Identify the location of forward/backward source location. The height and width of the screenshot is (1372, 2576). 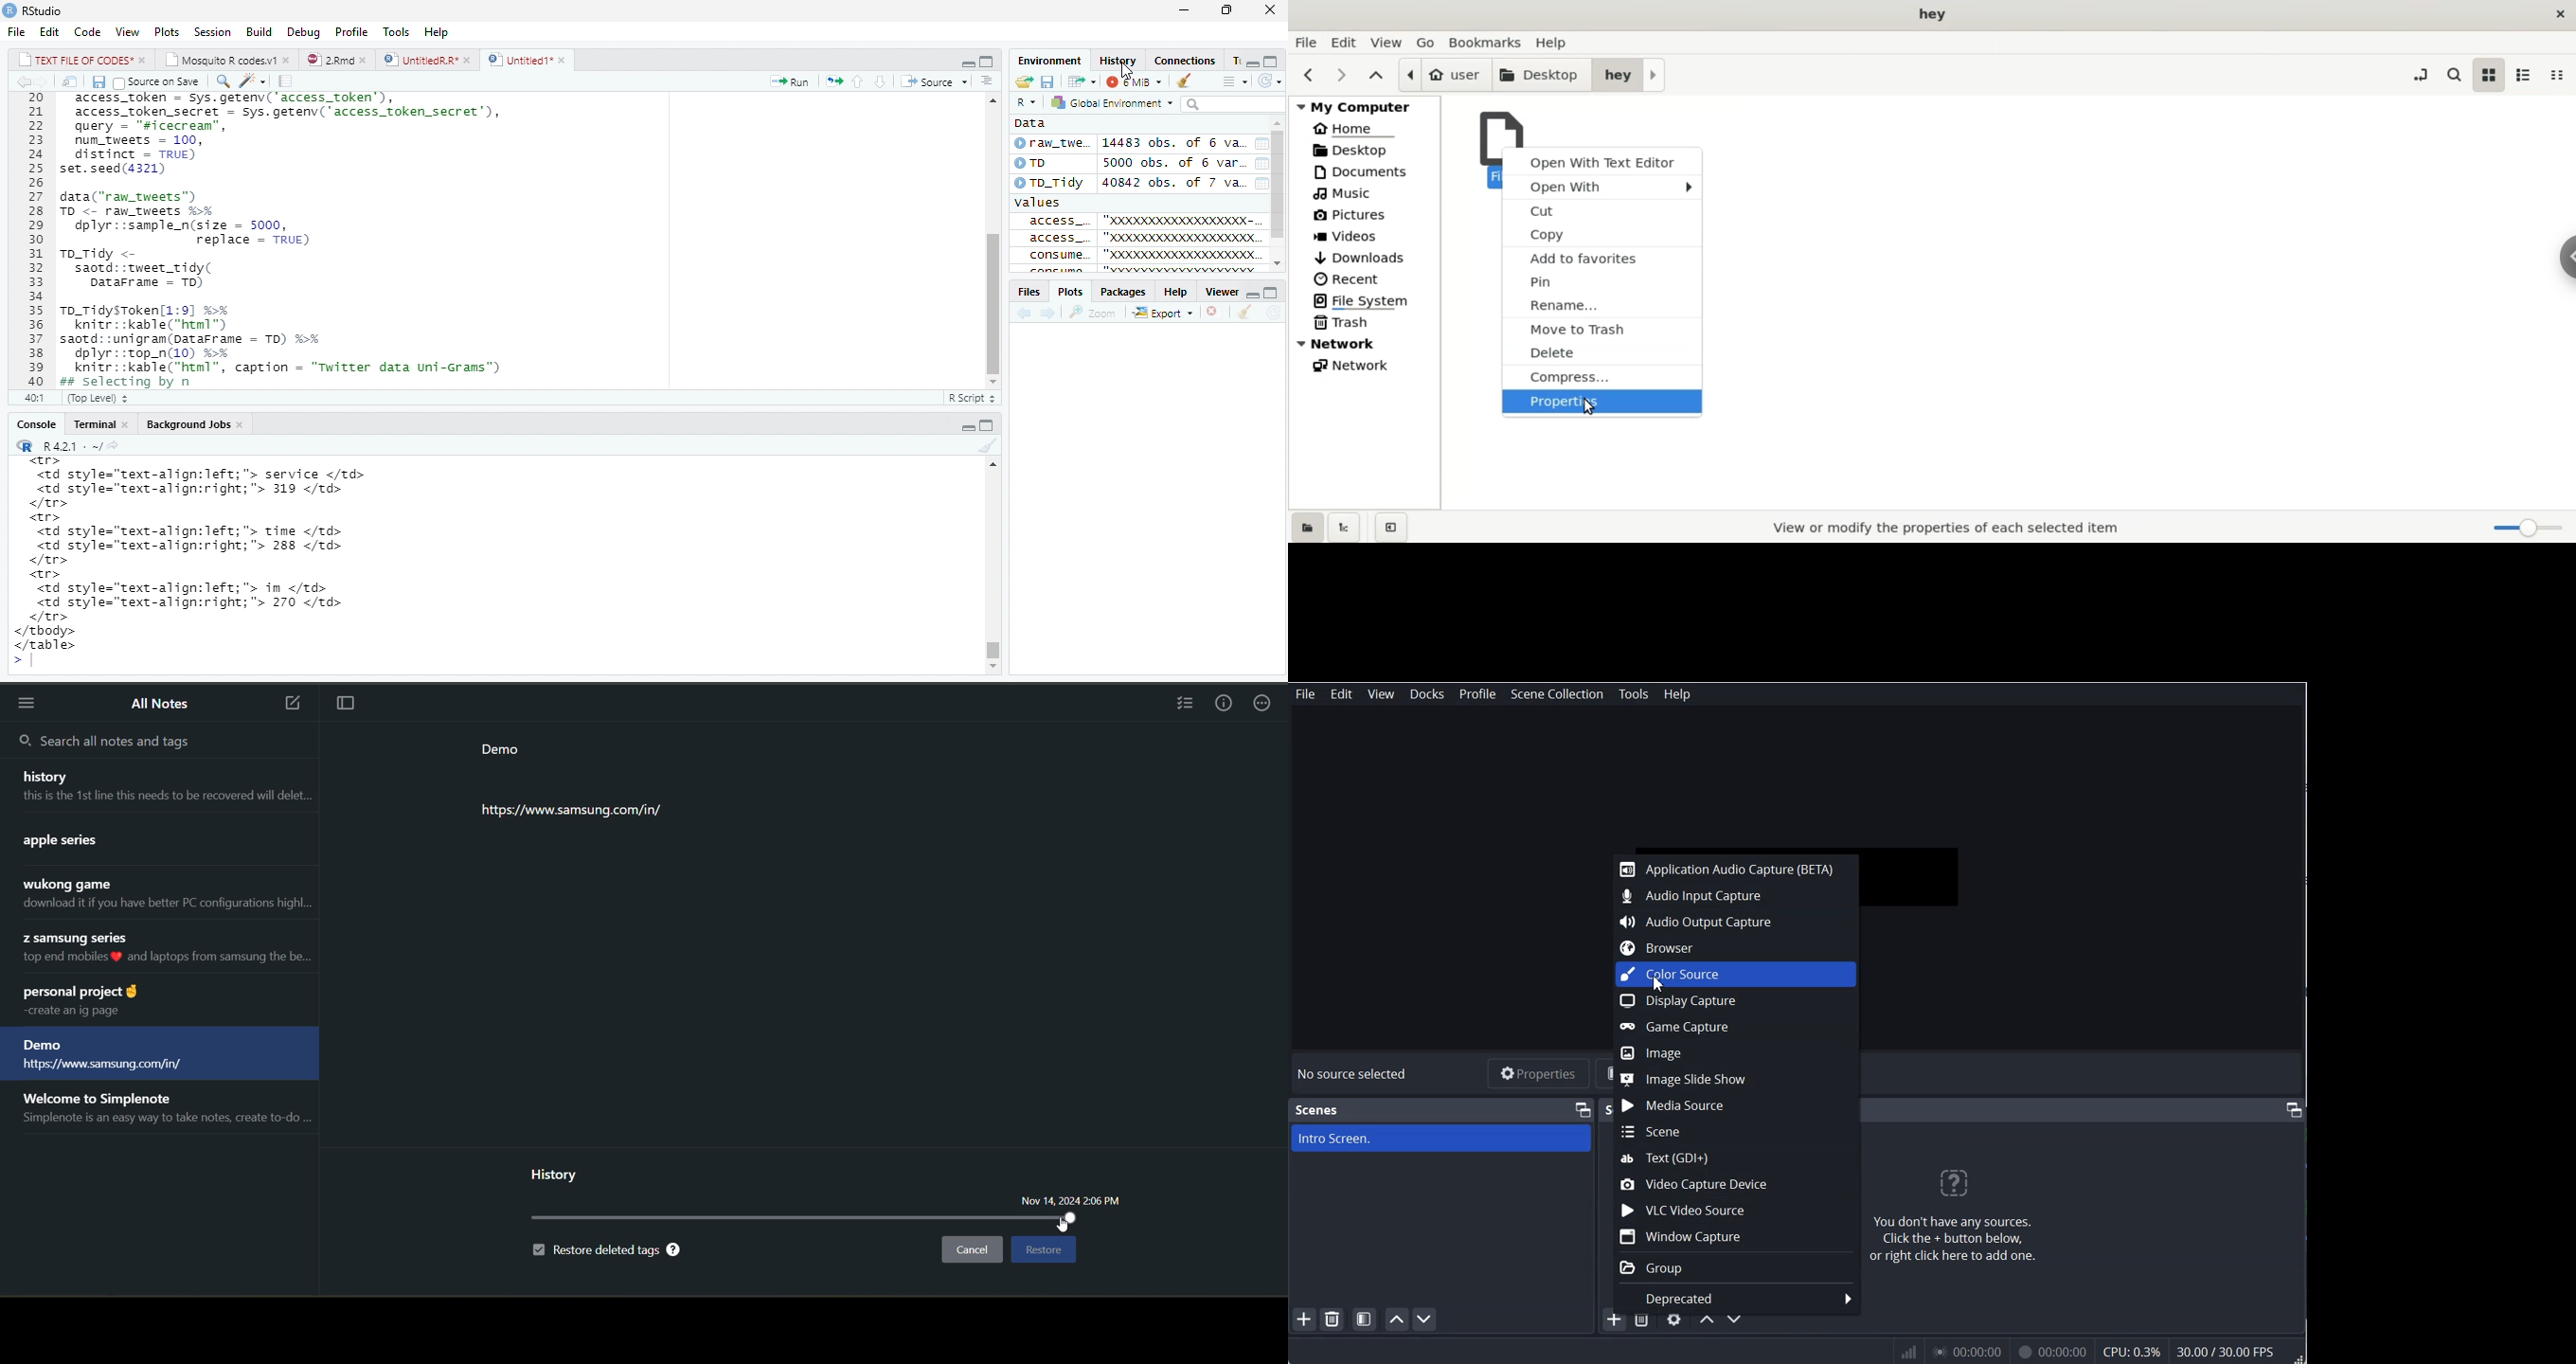
(1035, 312).